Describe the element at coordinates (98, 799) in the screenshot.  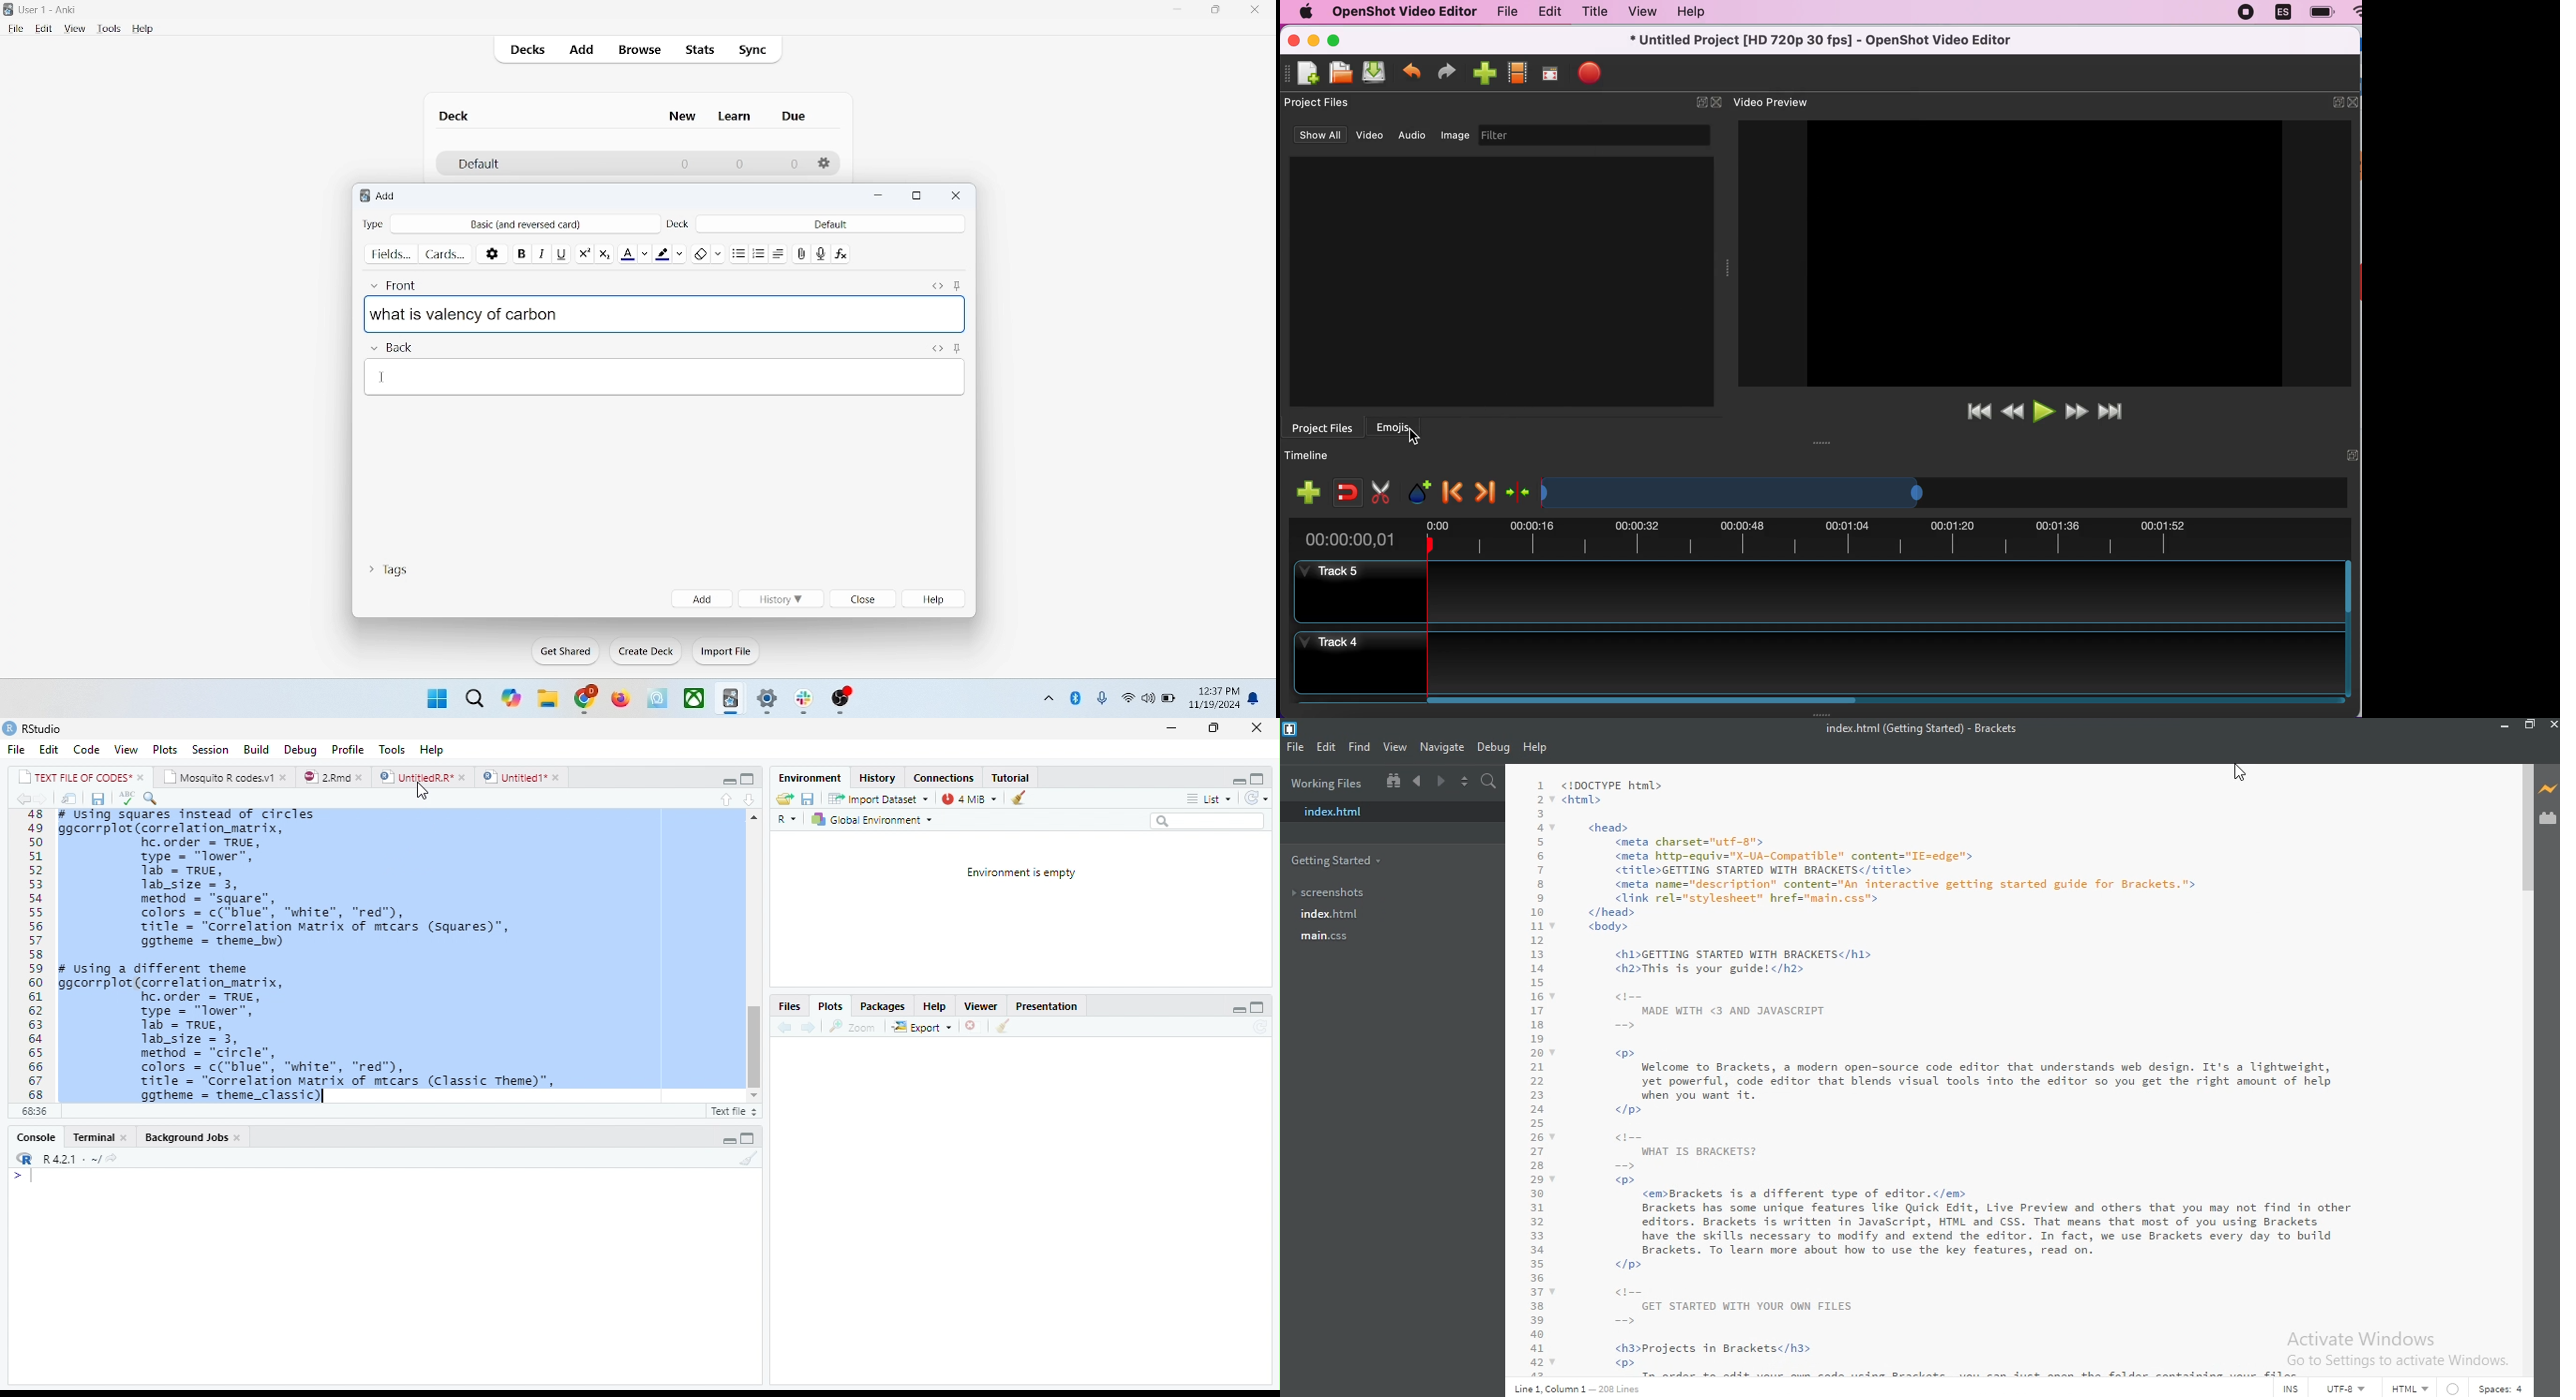
I see `save current document` at that location.